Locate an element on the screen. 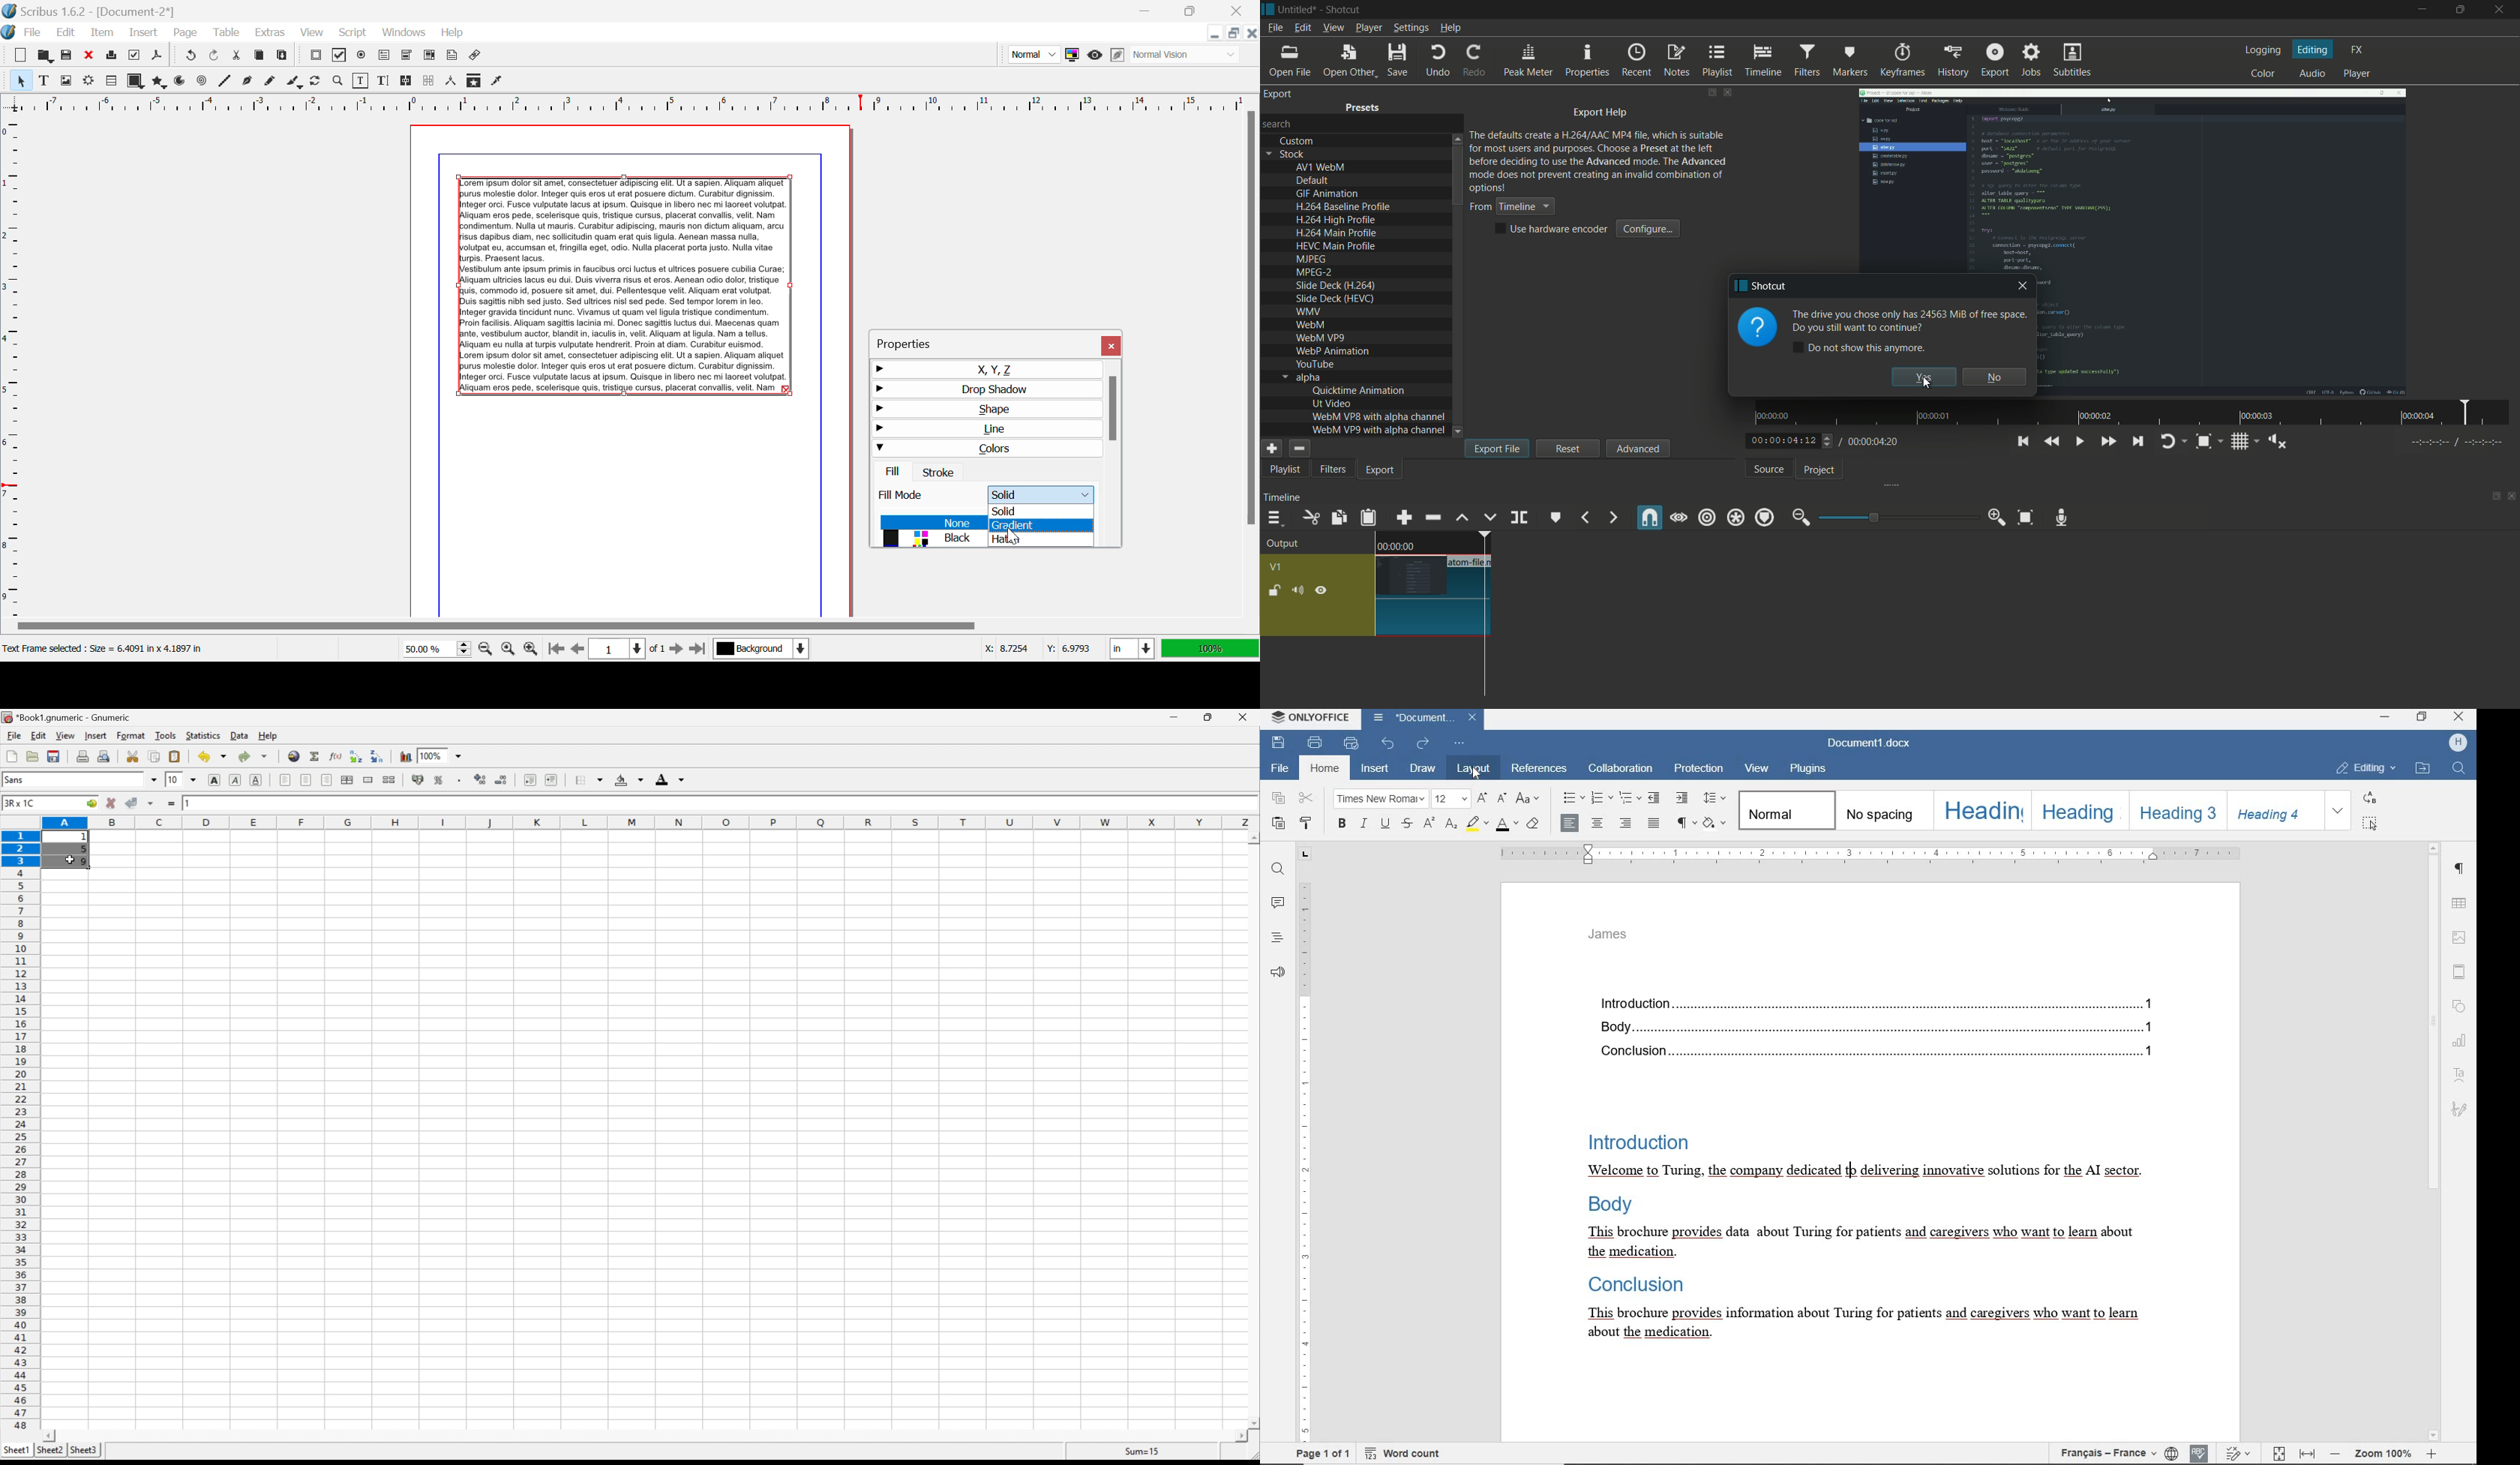 This screenshot has height=1484, width=2520. font is located at coordinates (20, 779).